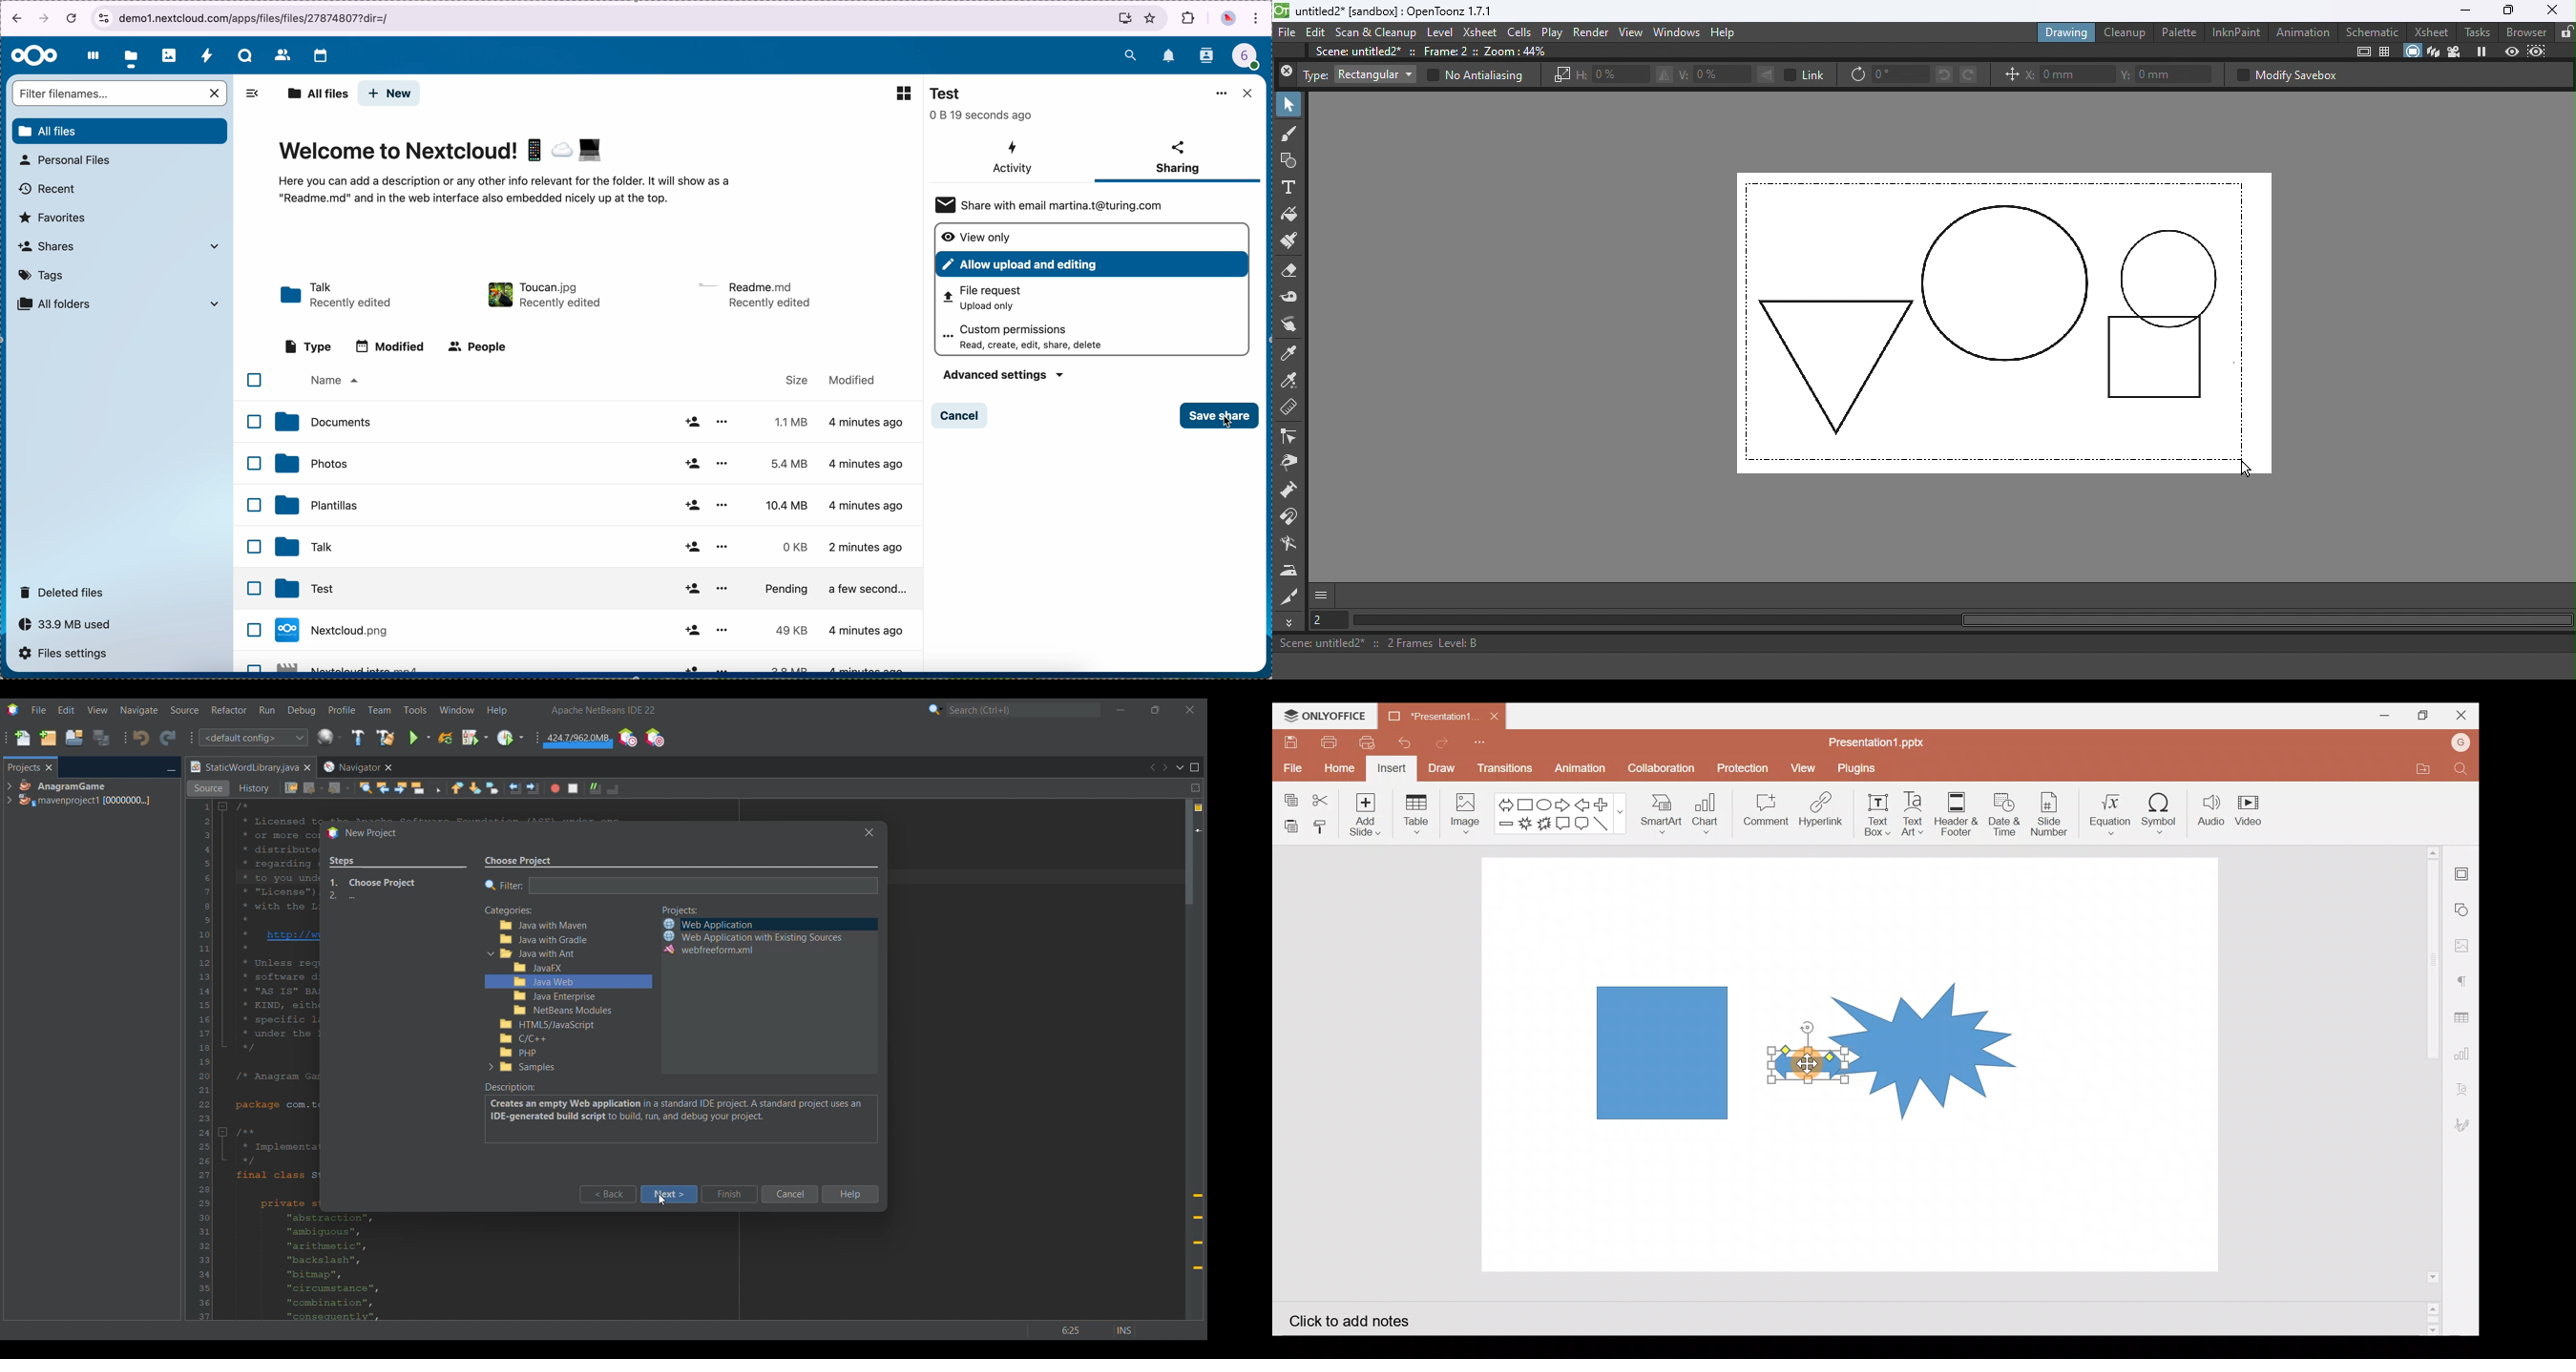  Describe the element at coordinates (48, 189) in the screenshot. I see `recent` at that location.